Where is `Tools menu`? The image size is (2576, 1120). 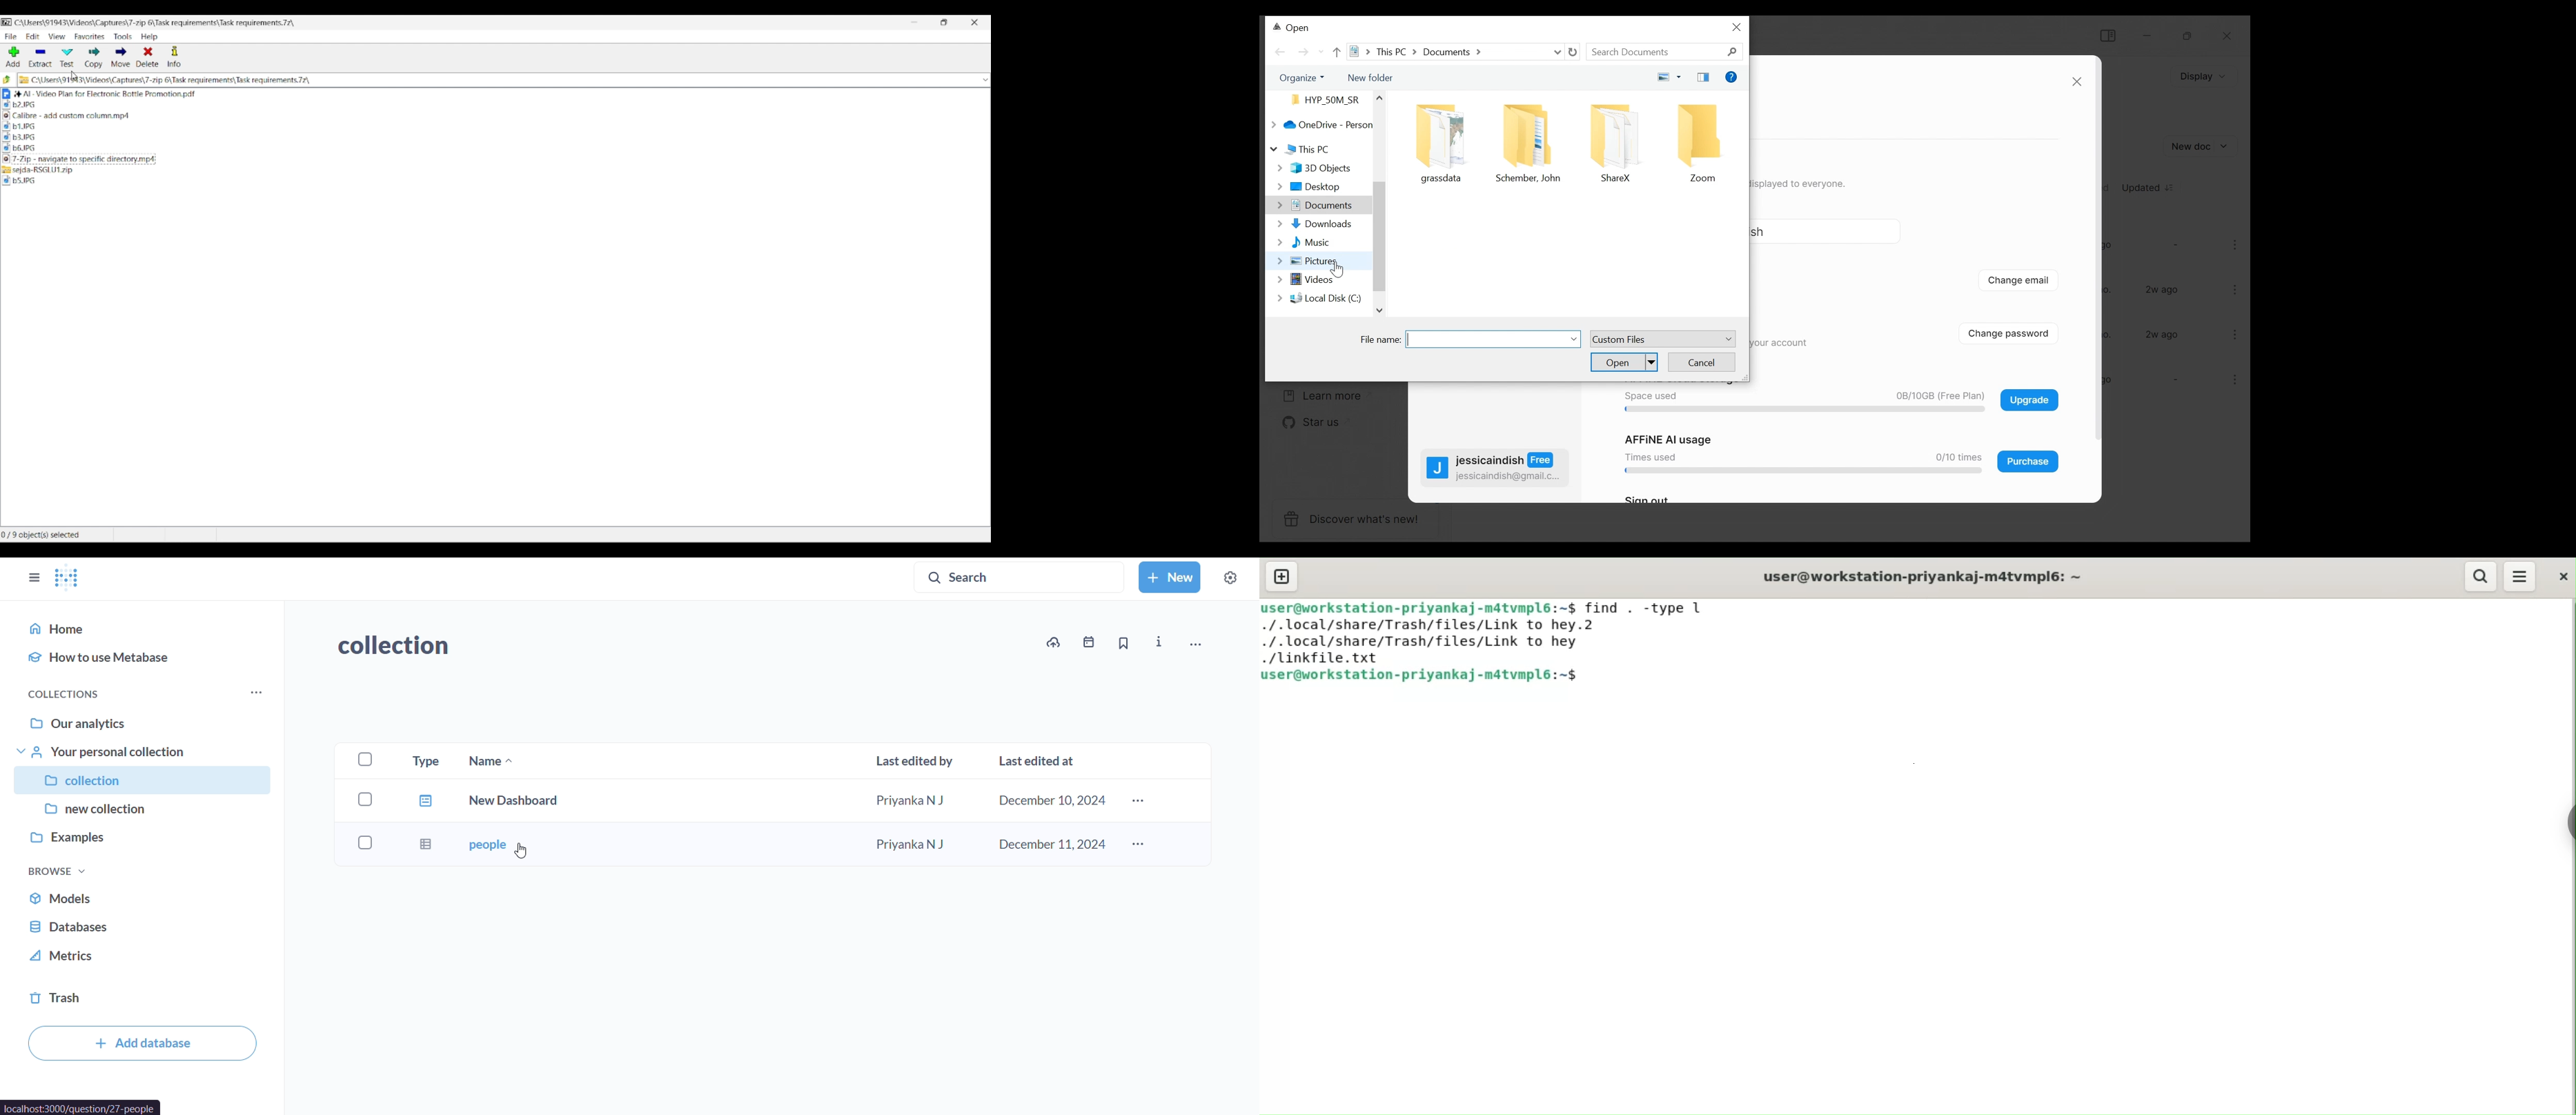 Tools menu is located at coordinates (123, 37).